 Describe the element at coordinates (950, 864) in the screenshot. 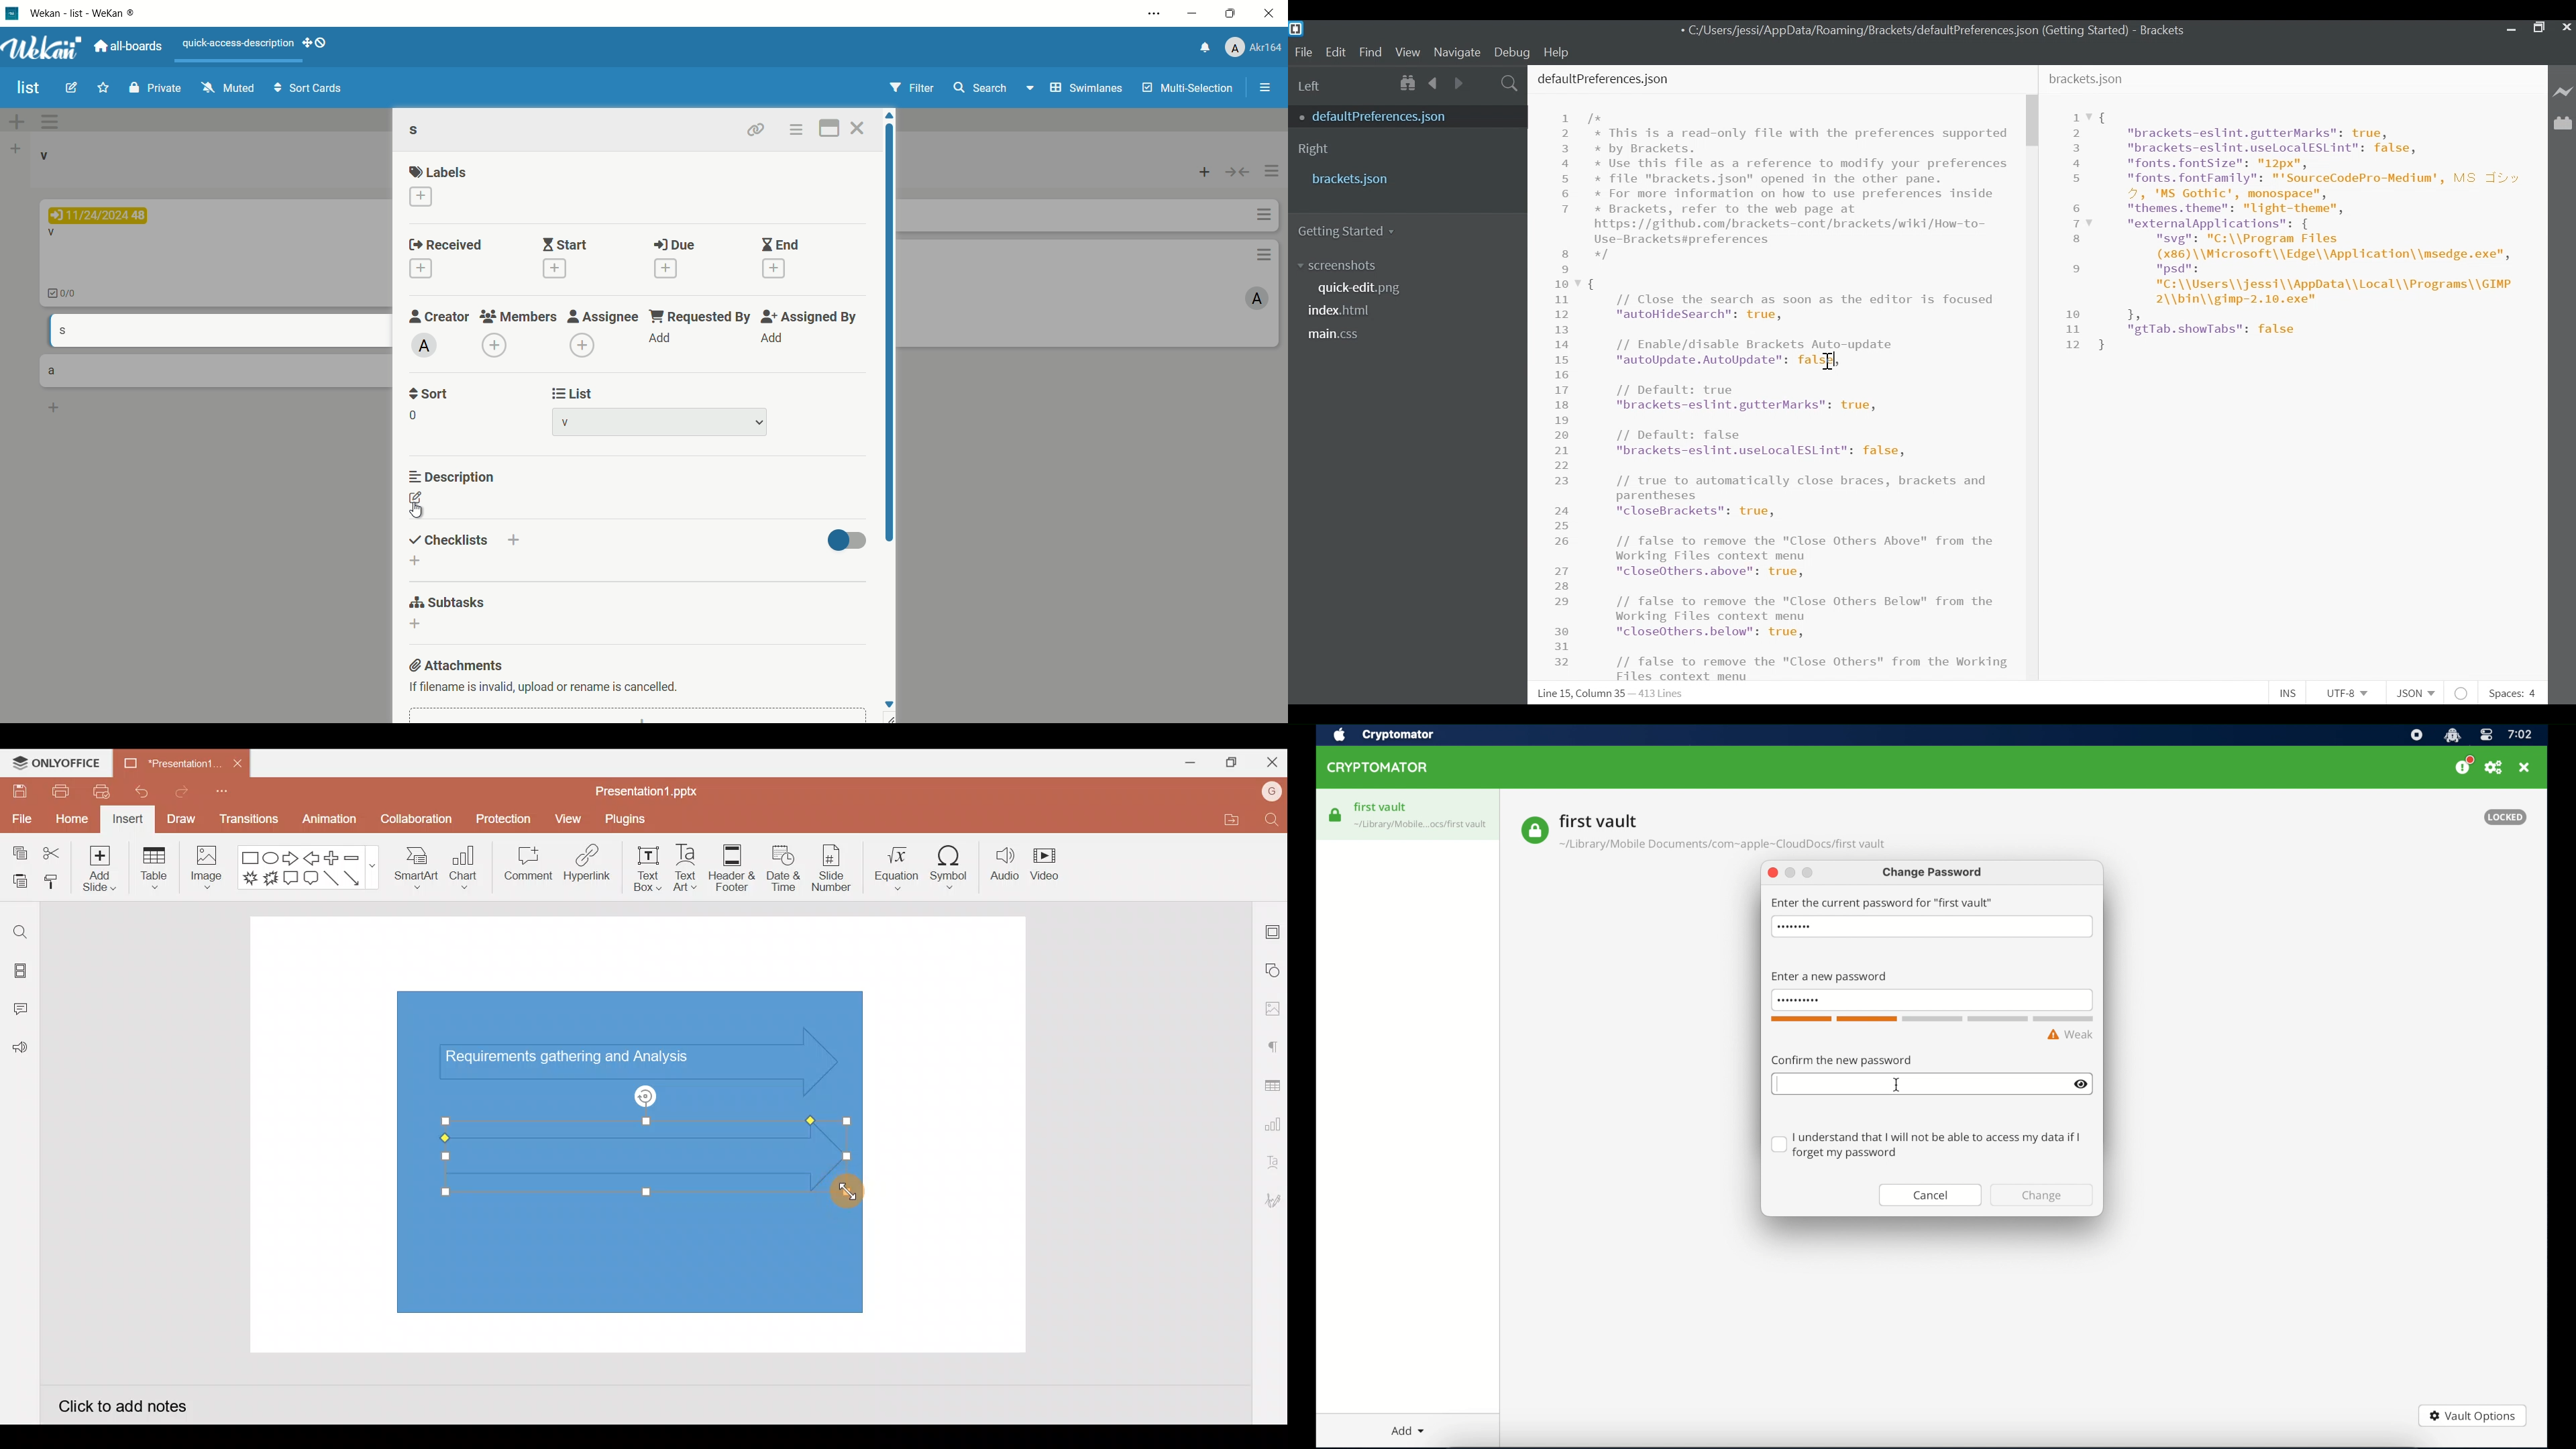

I see `Symbol` at that location.